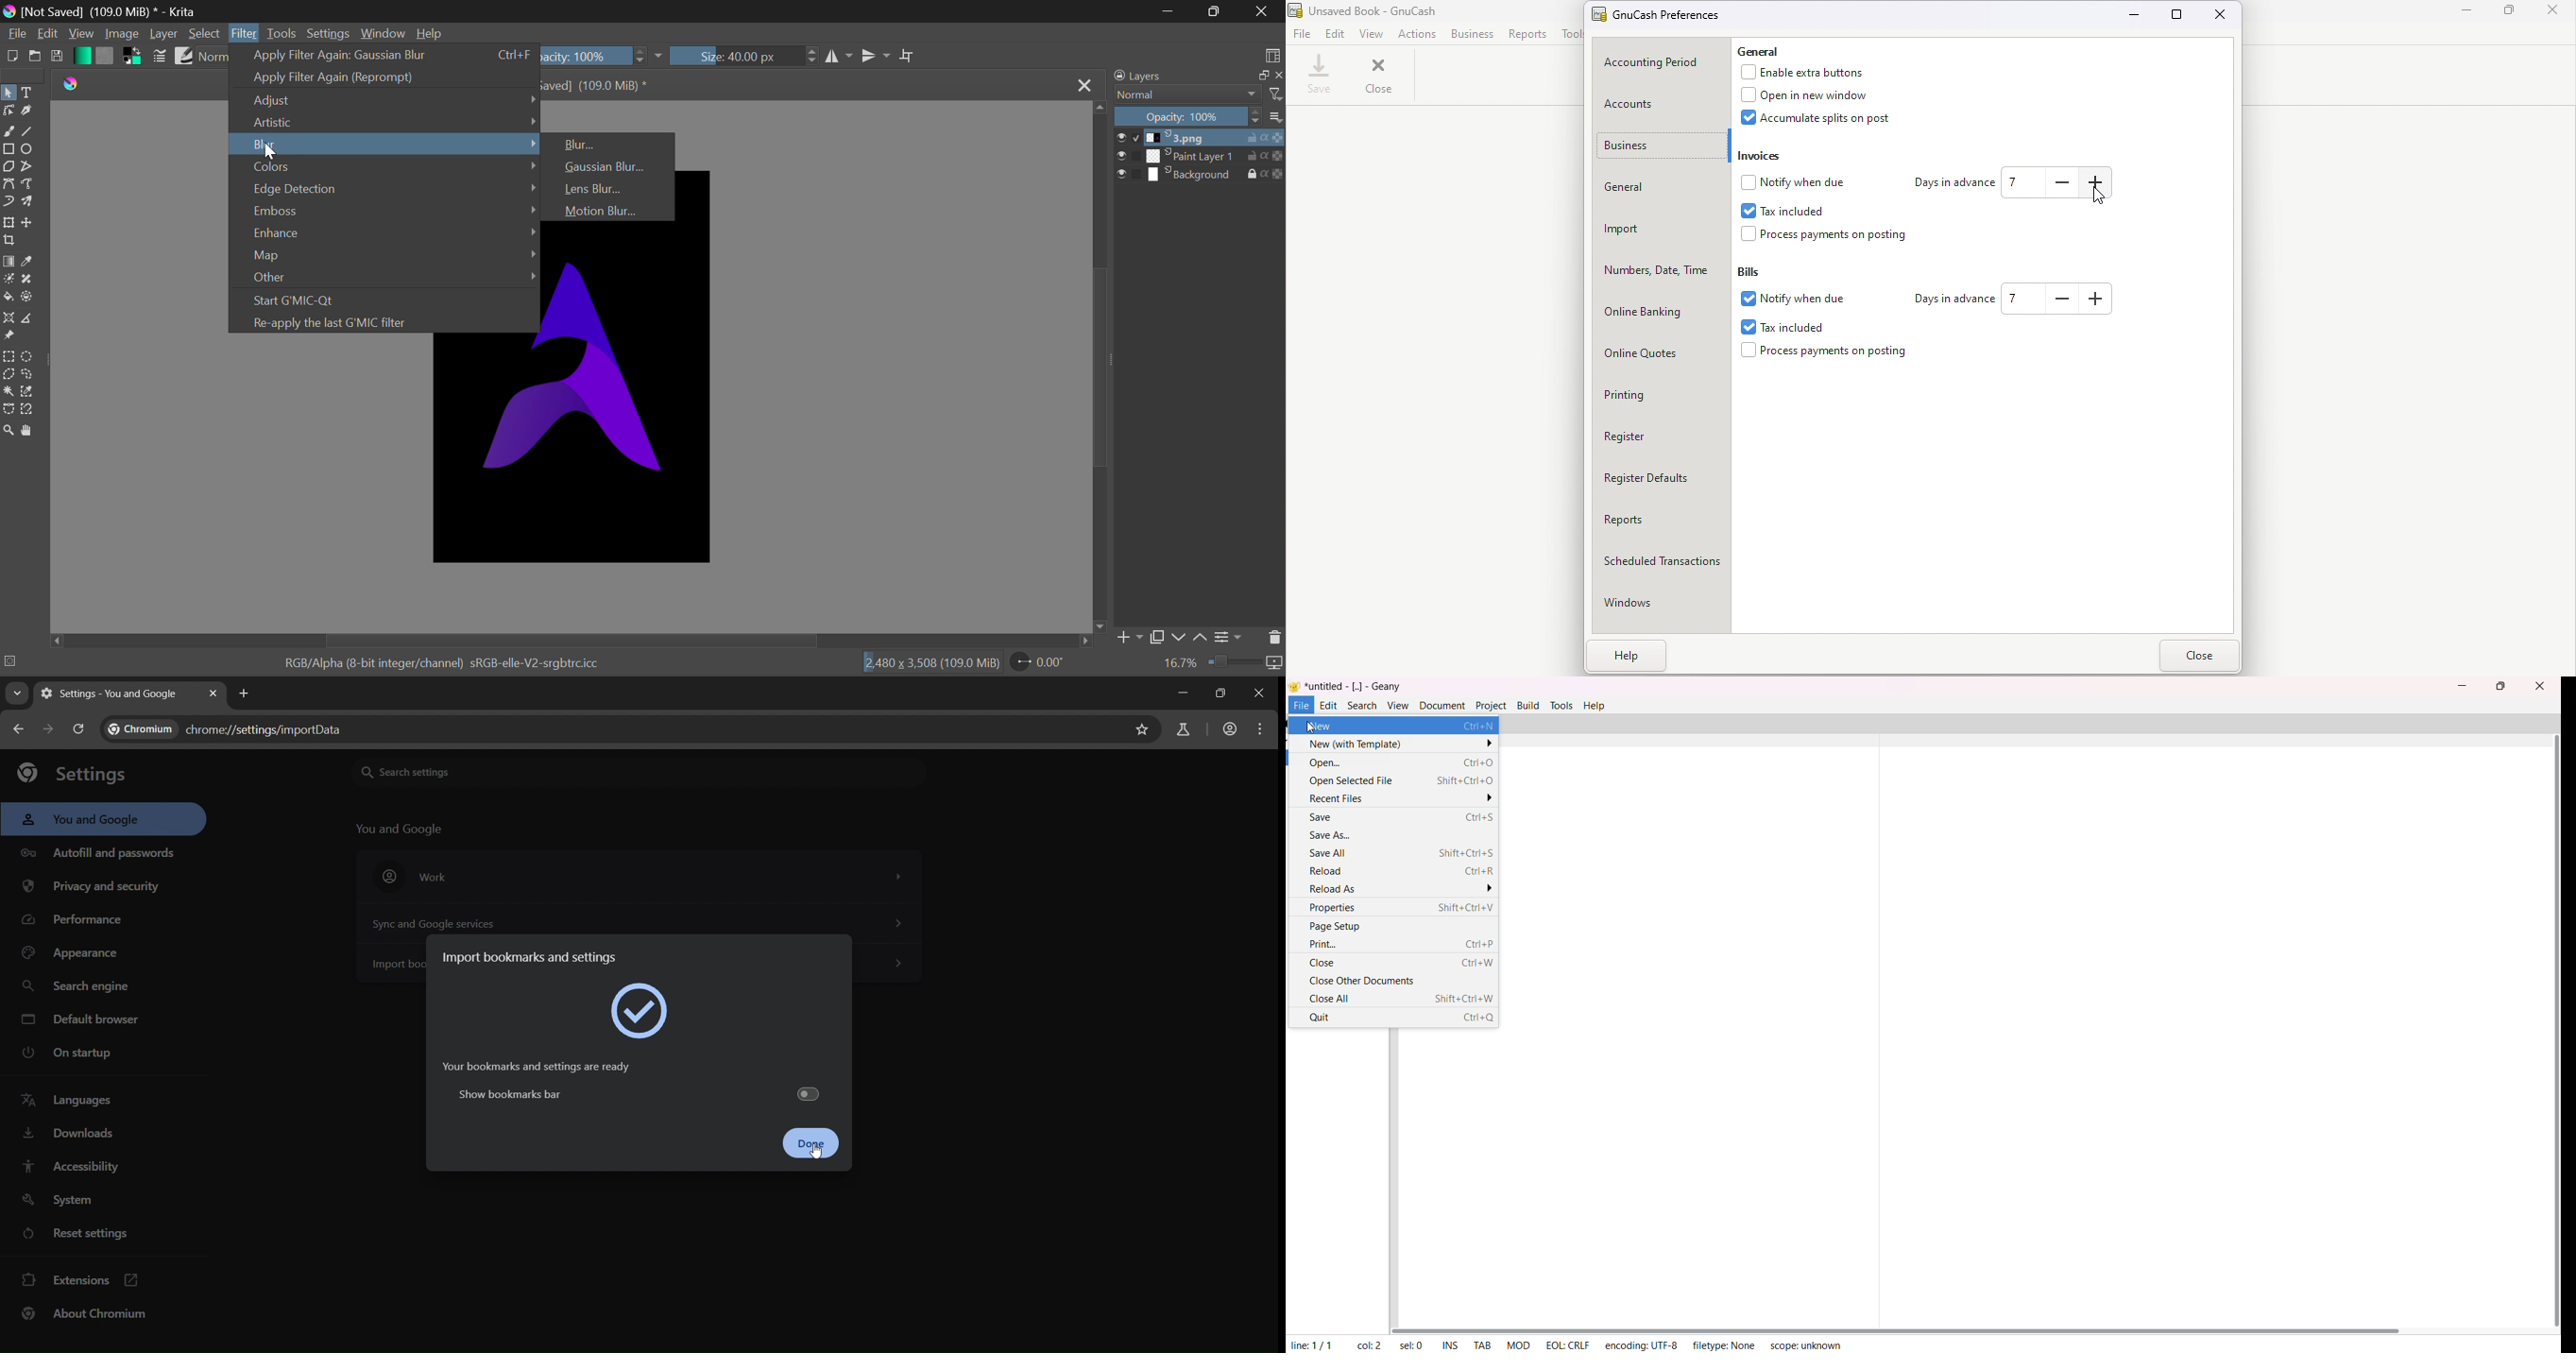  What do you see at coordinates (11, 432) in the screenshot?
I see `Zoom` at bounding box center [11, 432].